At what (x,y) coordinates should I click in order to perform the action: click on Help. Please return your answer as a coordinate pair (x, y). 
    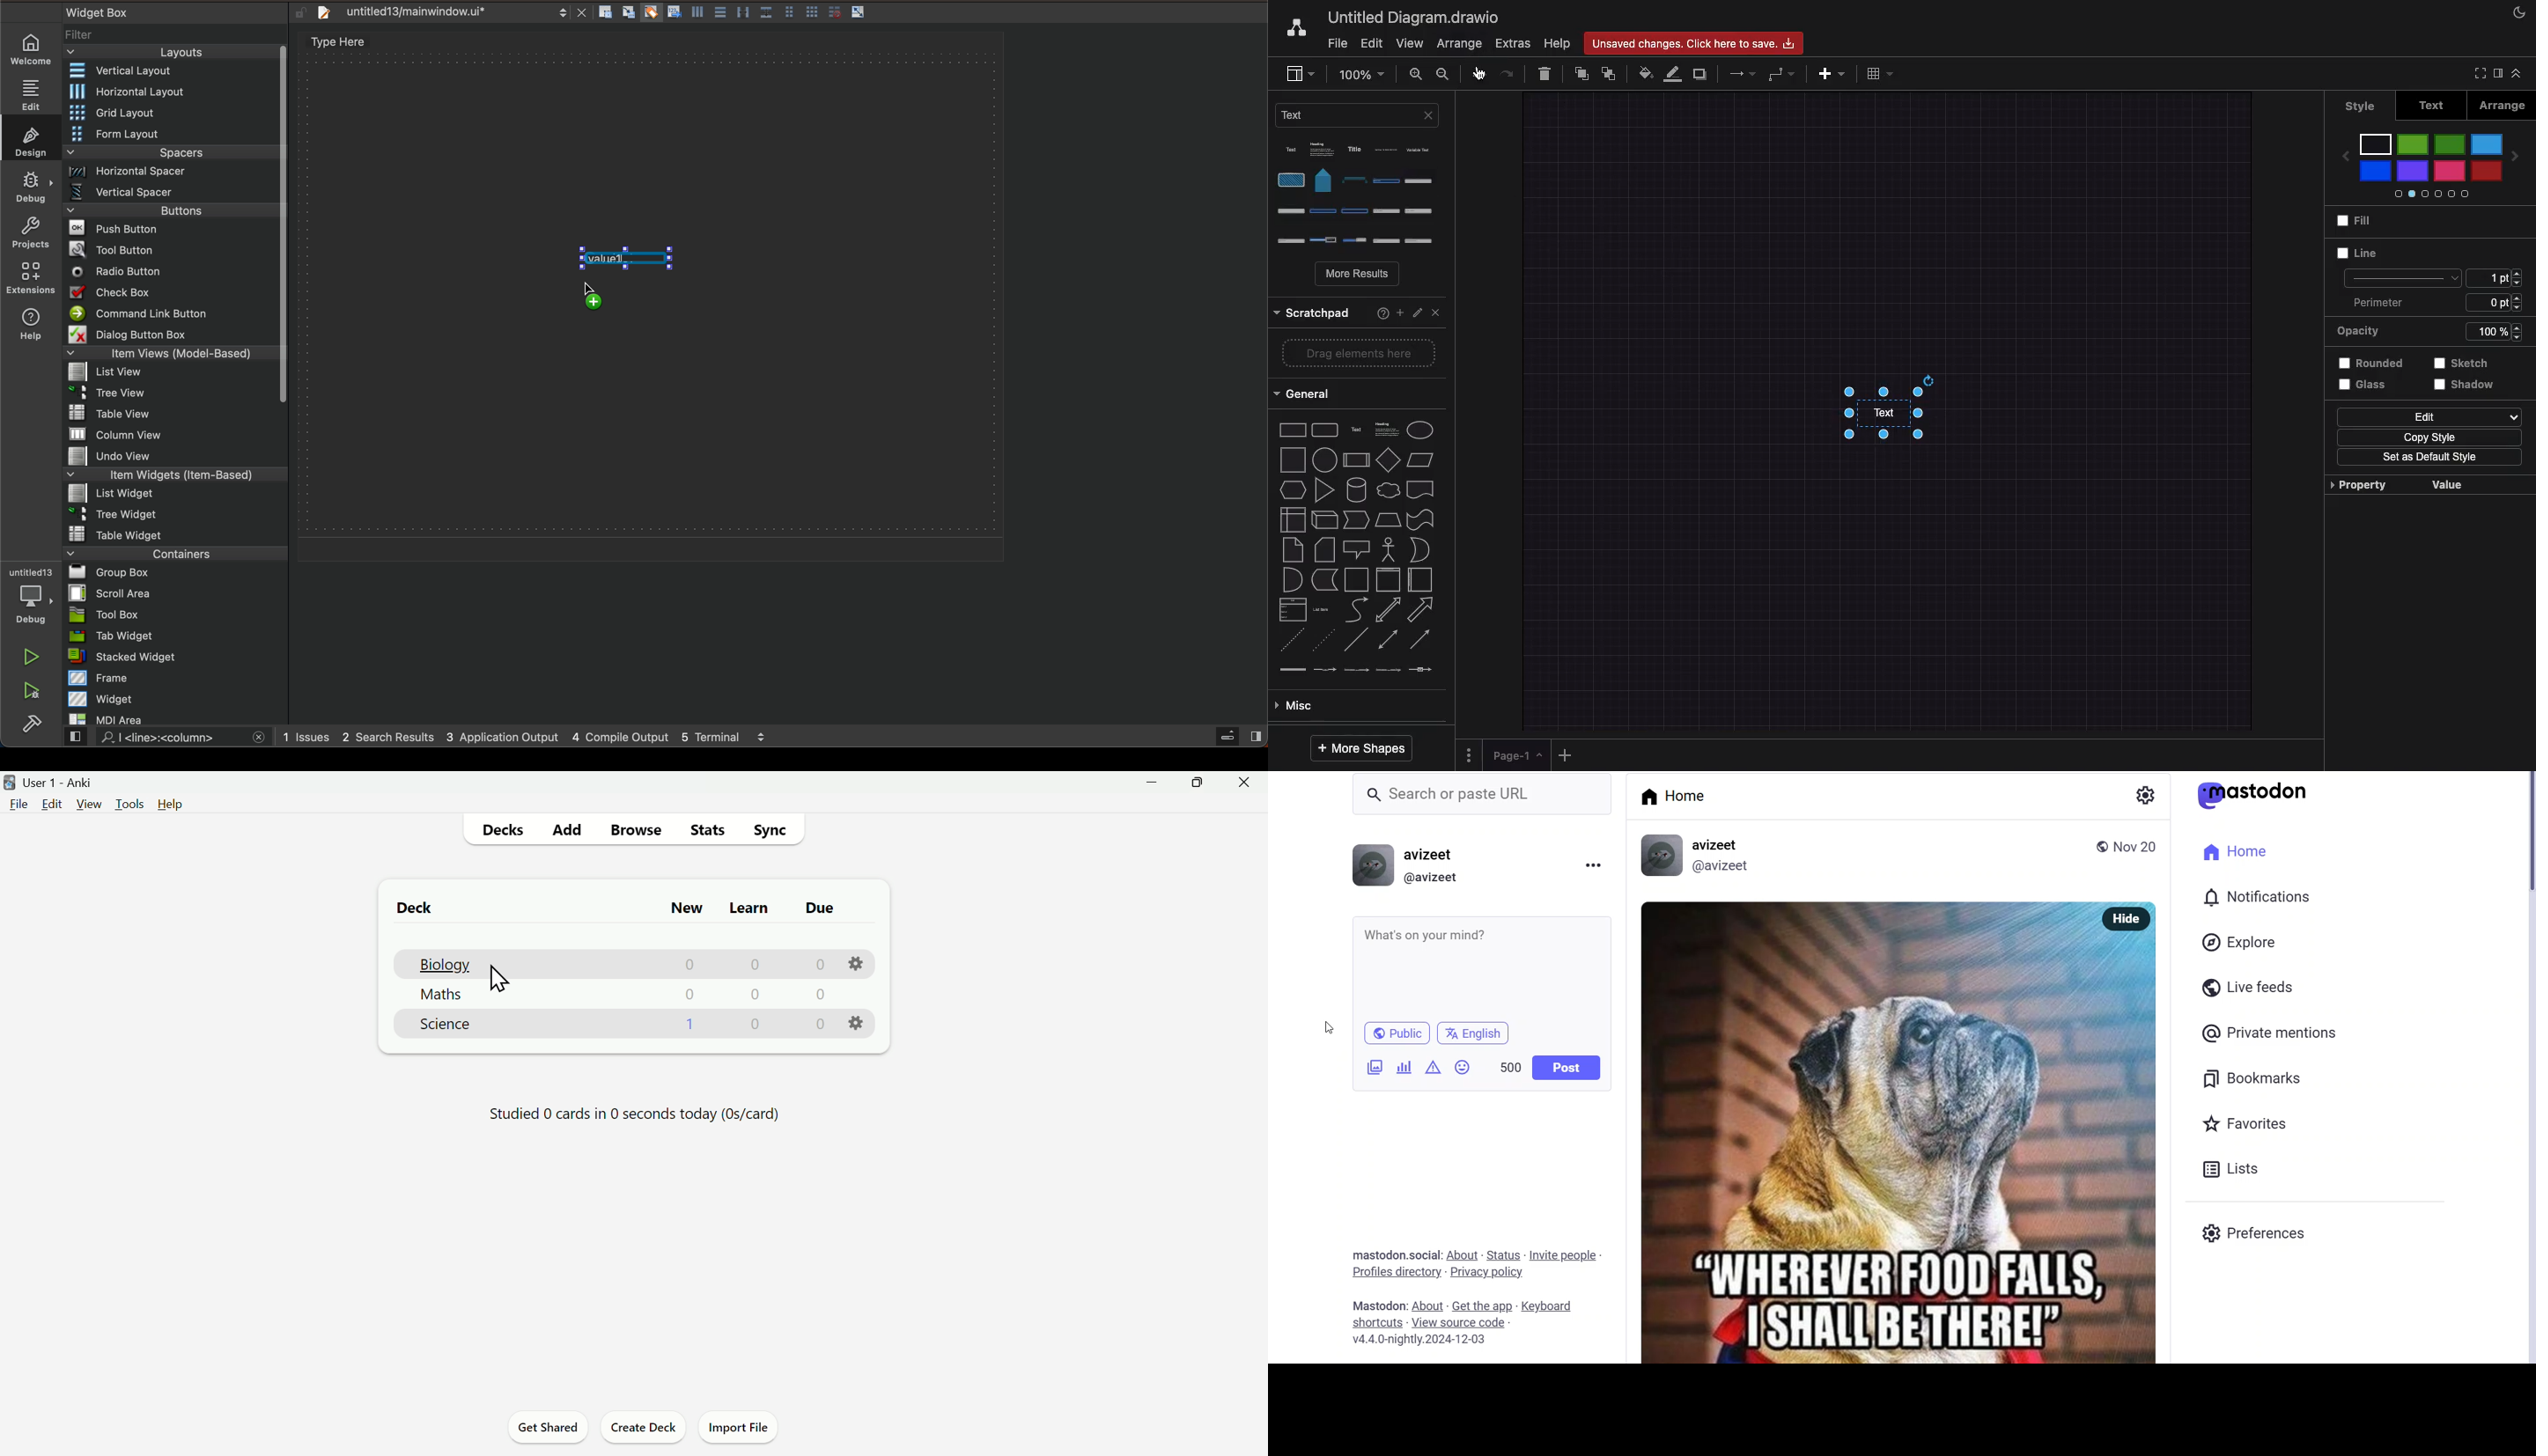
    Looking at the image, I should click on (1558, 43).